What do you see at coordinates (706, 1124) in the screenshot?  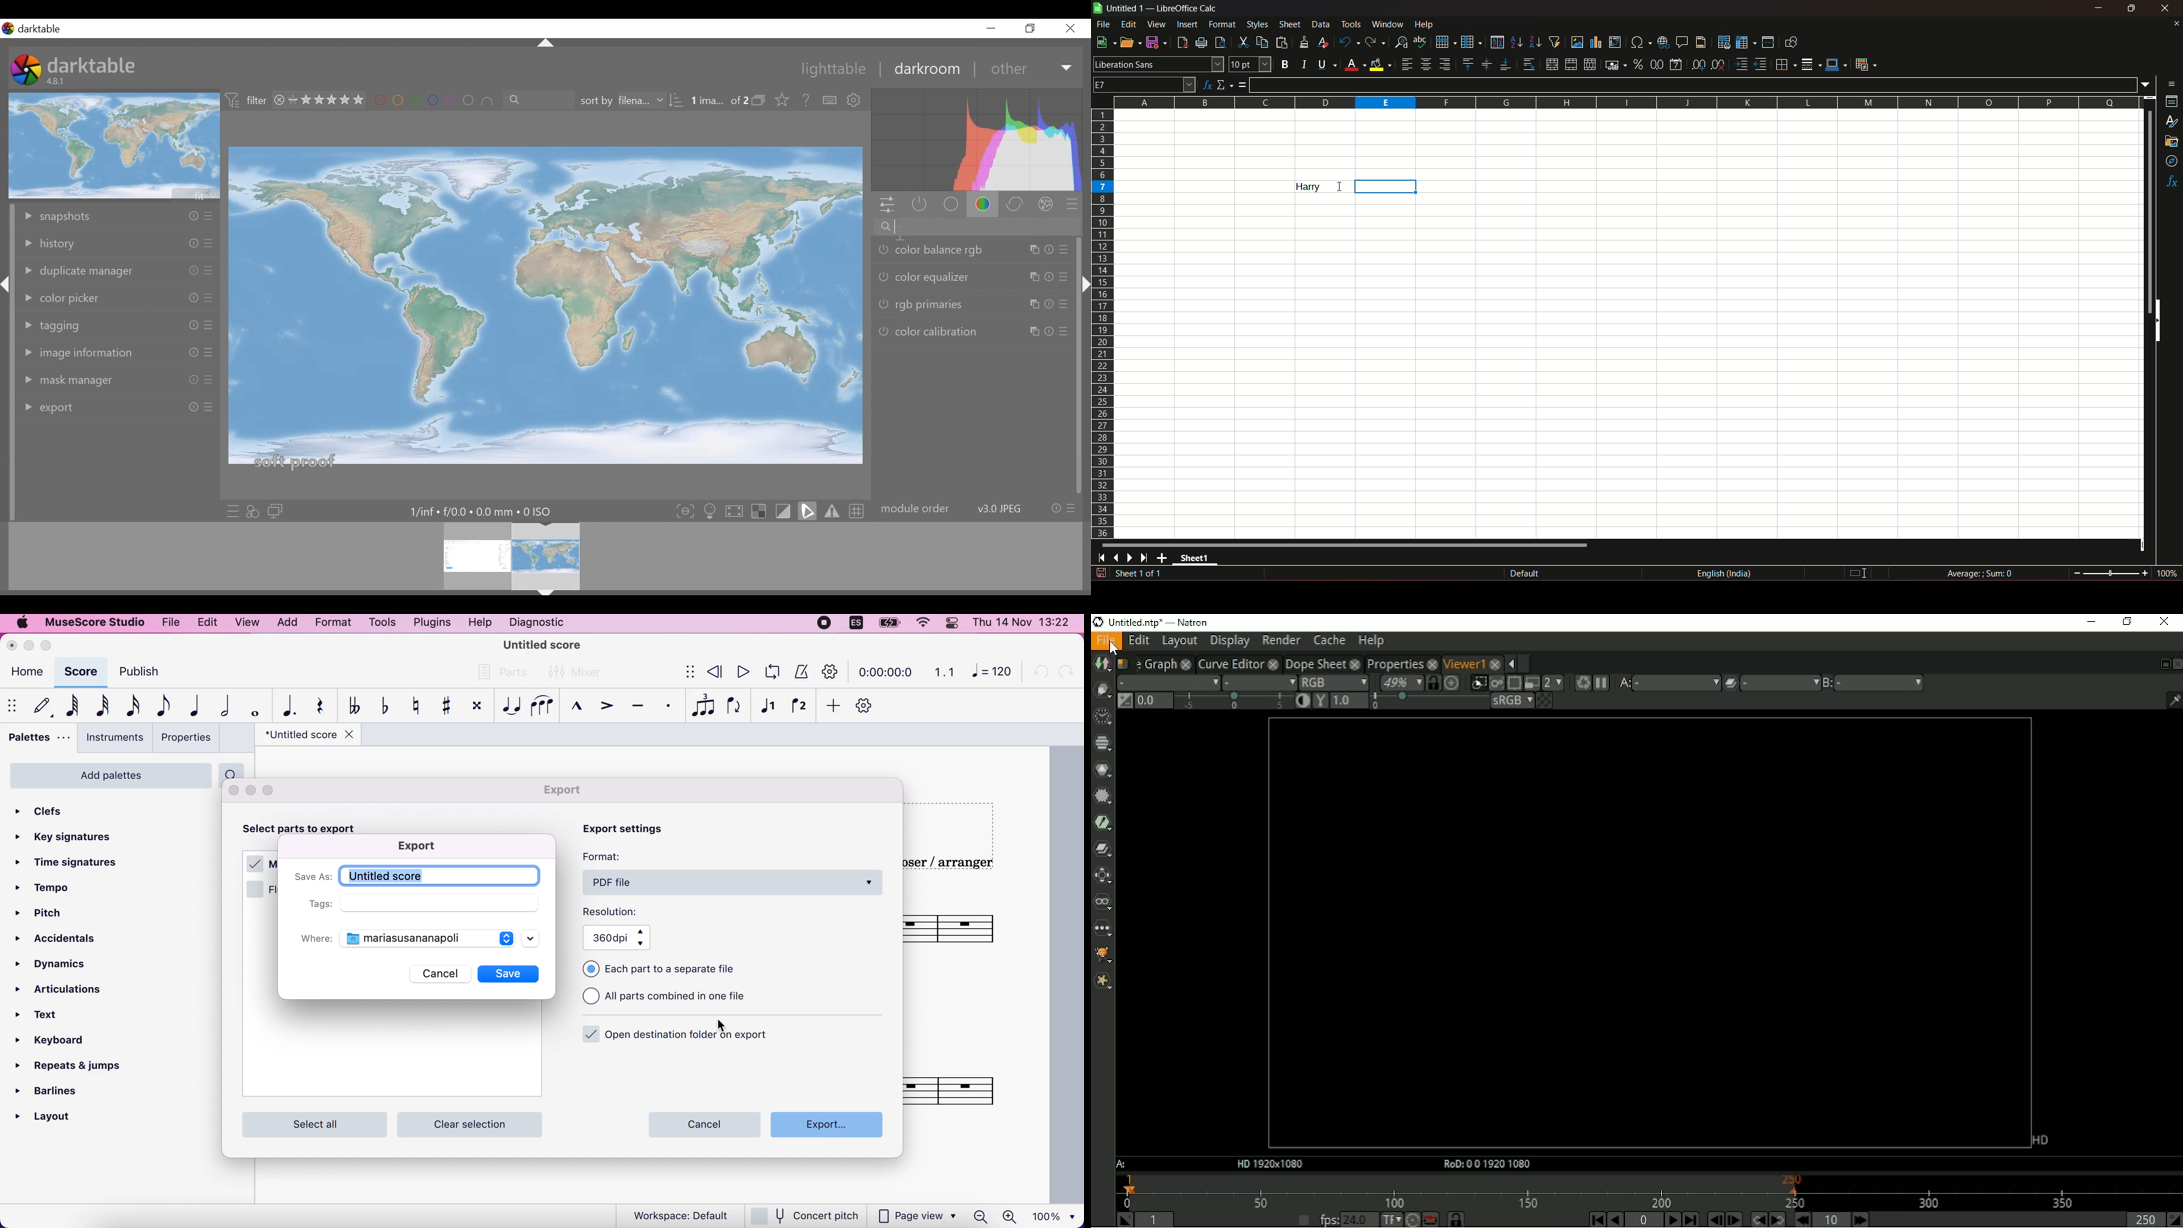 I see `cancel` at bounding box center [706, 1124].